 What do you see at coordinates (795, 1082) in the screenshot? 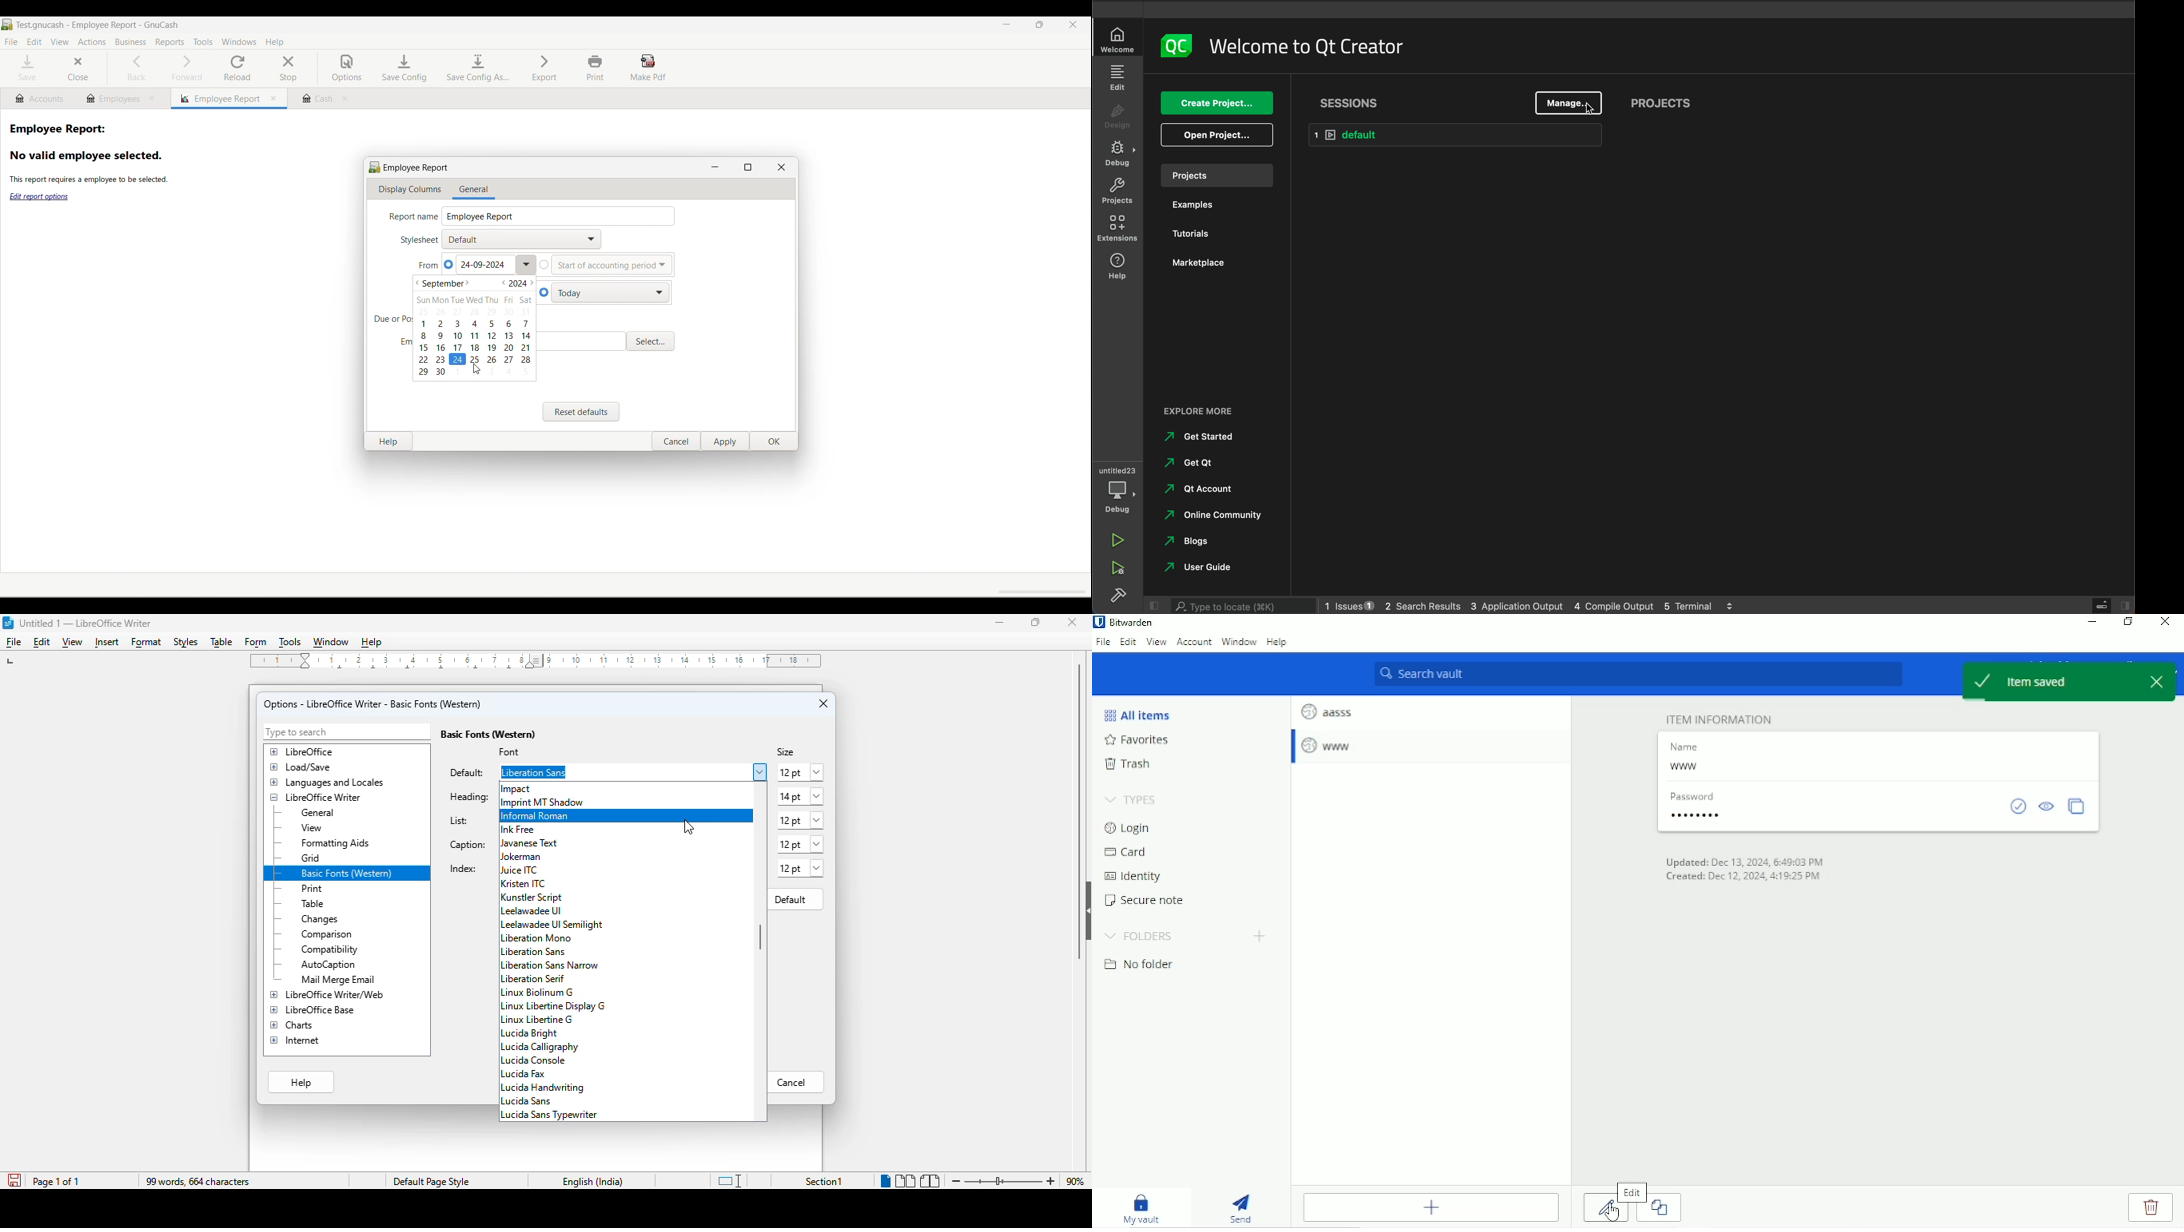
I see `cancel` at bounding box center [795, 1082].